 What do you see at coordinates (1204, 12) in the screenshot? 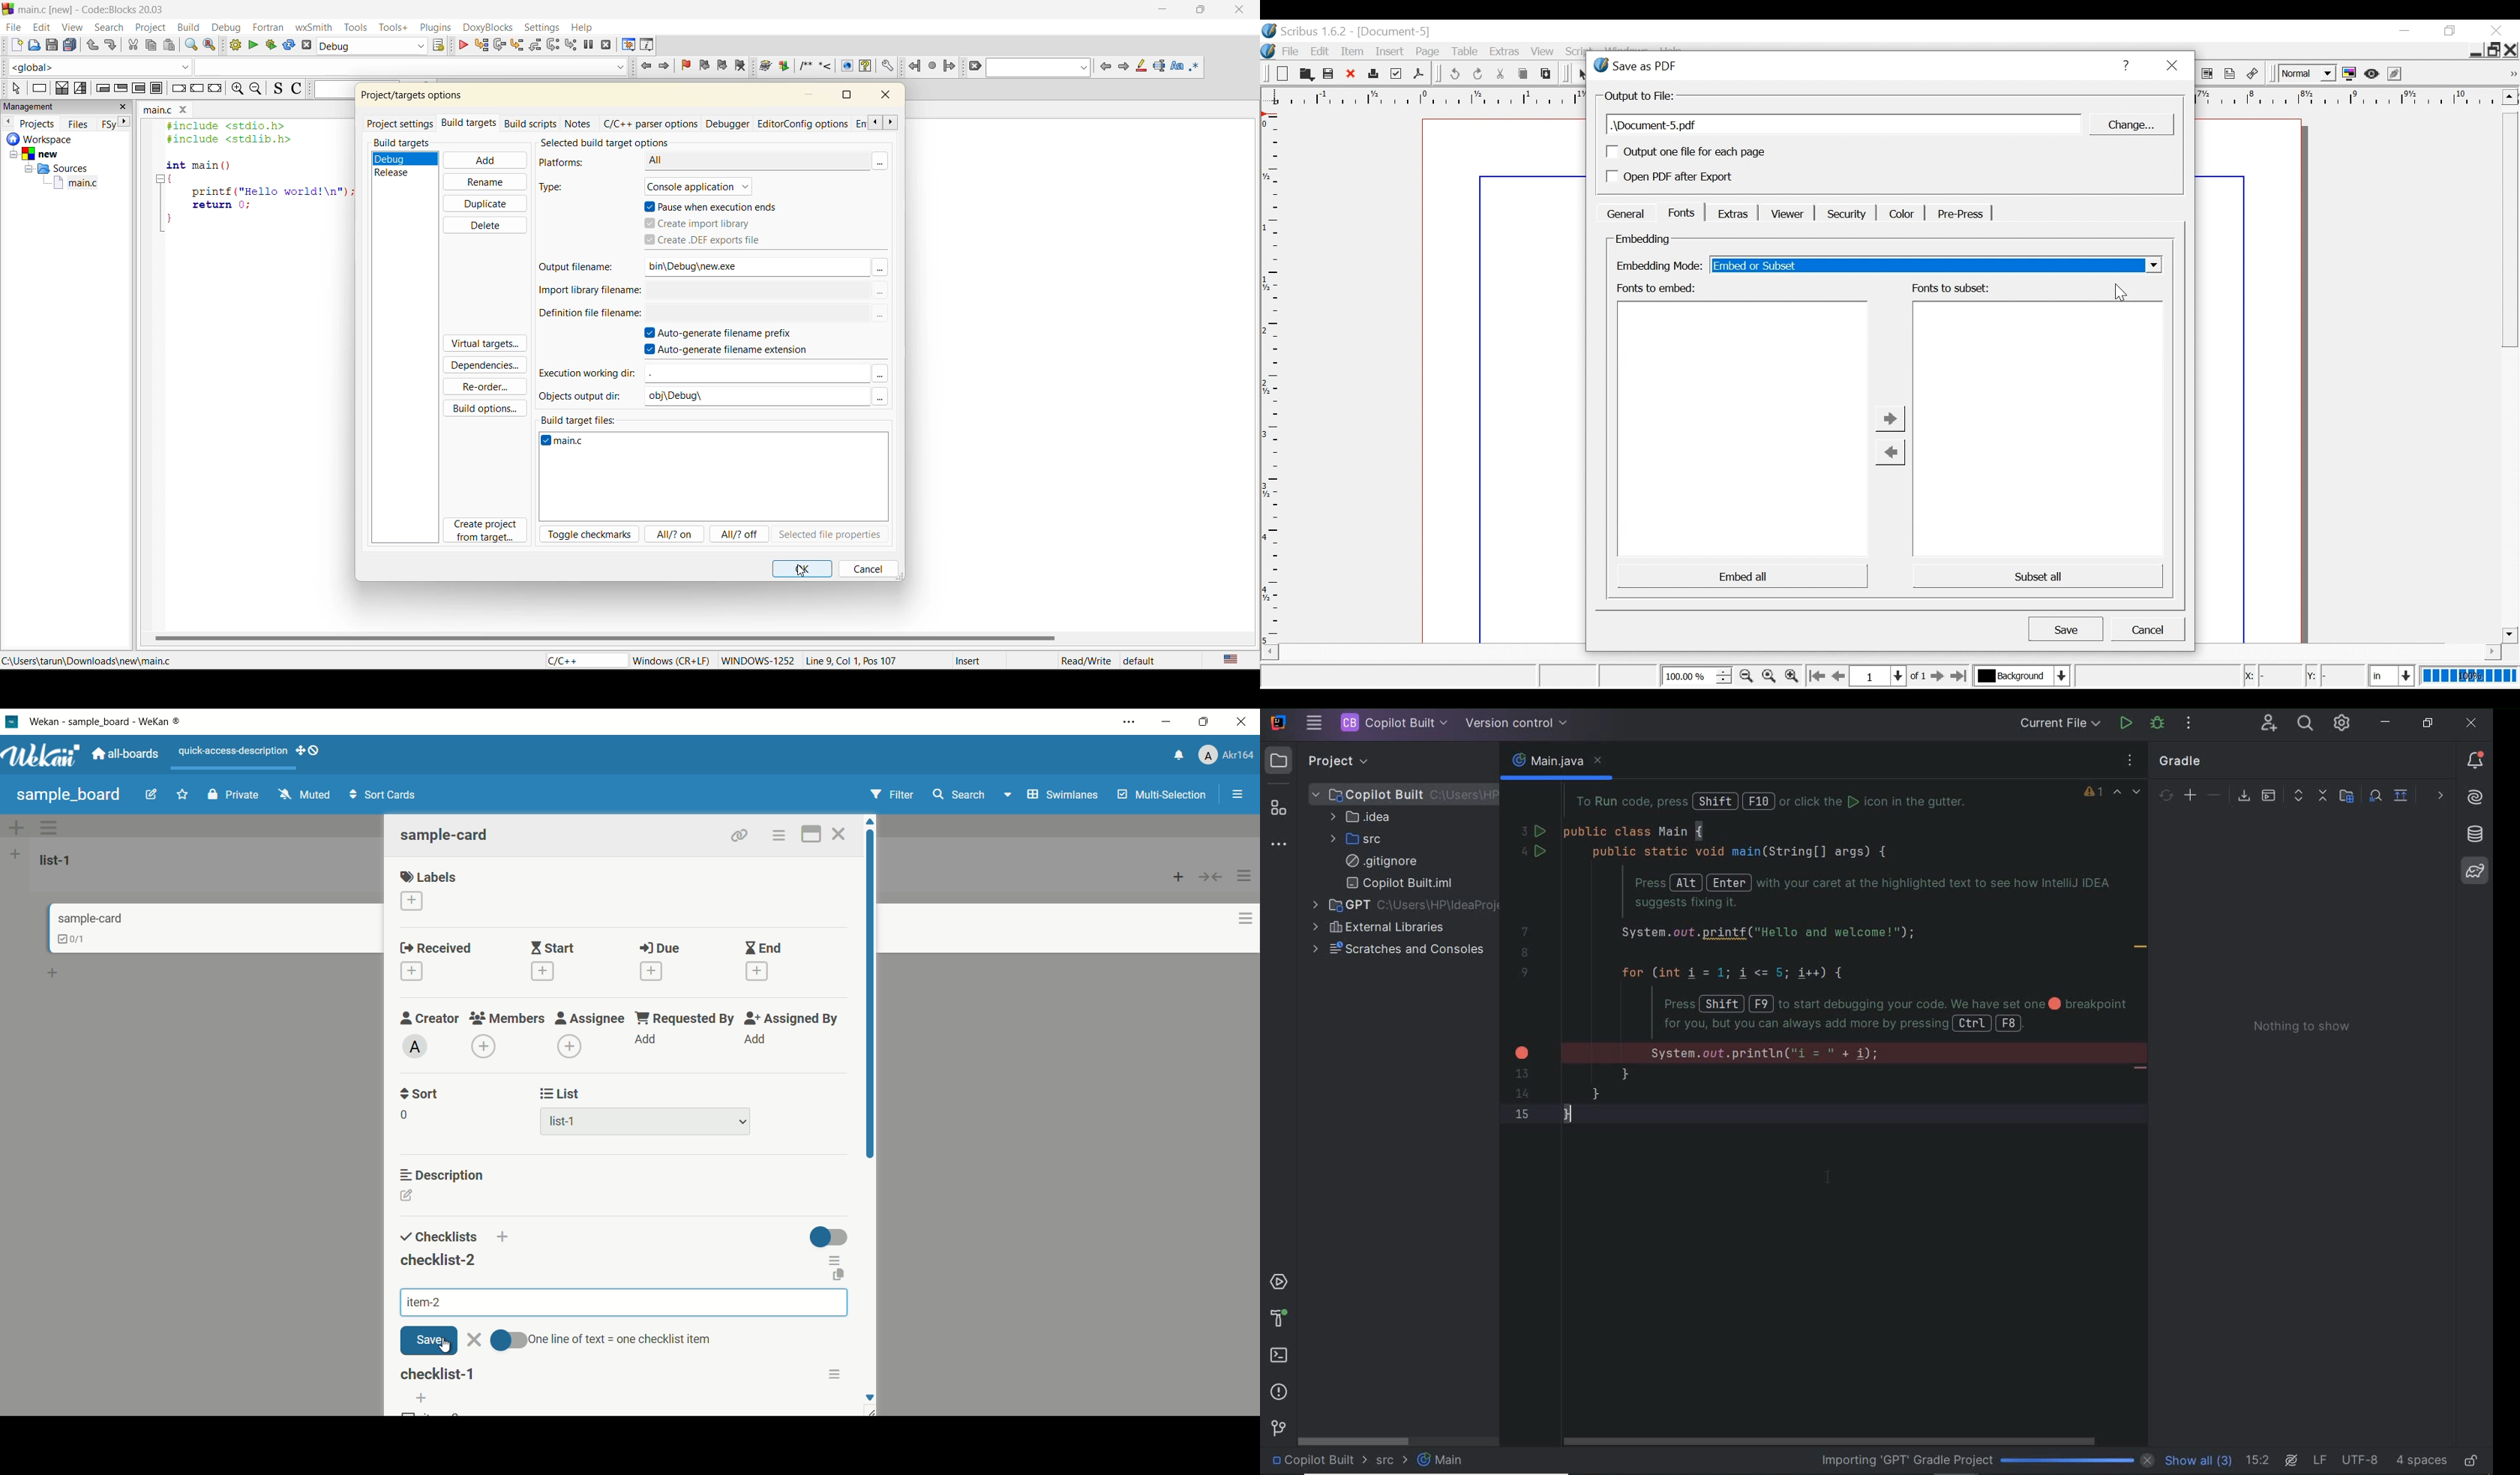
I see `maximize` at bounding box center [1204, 12].